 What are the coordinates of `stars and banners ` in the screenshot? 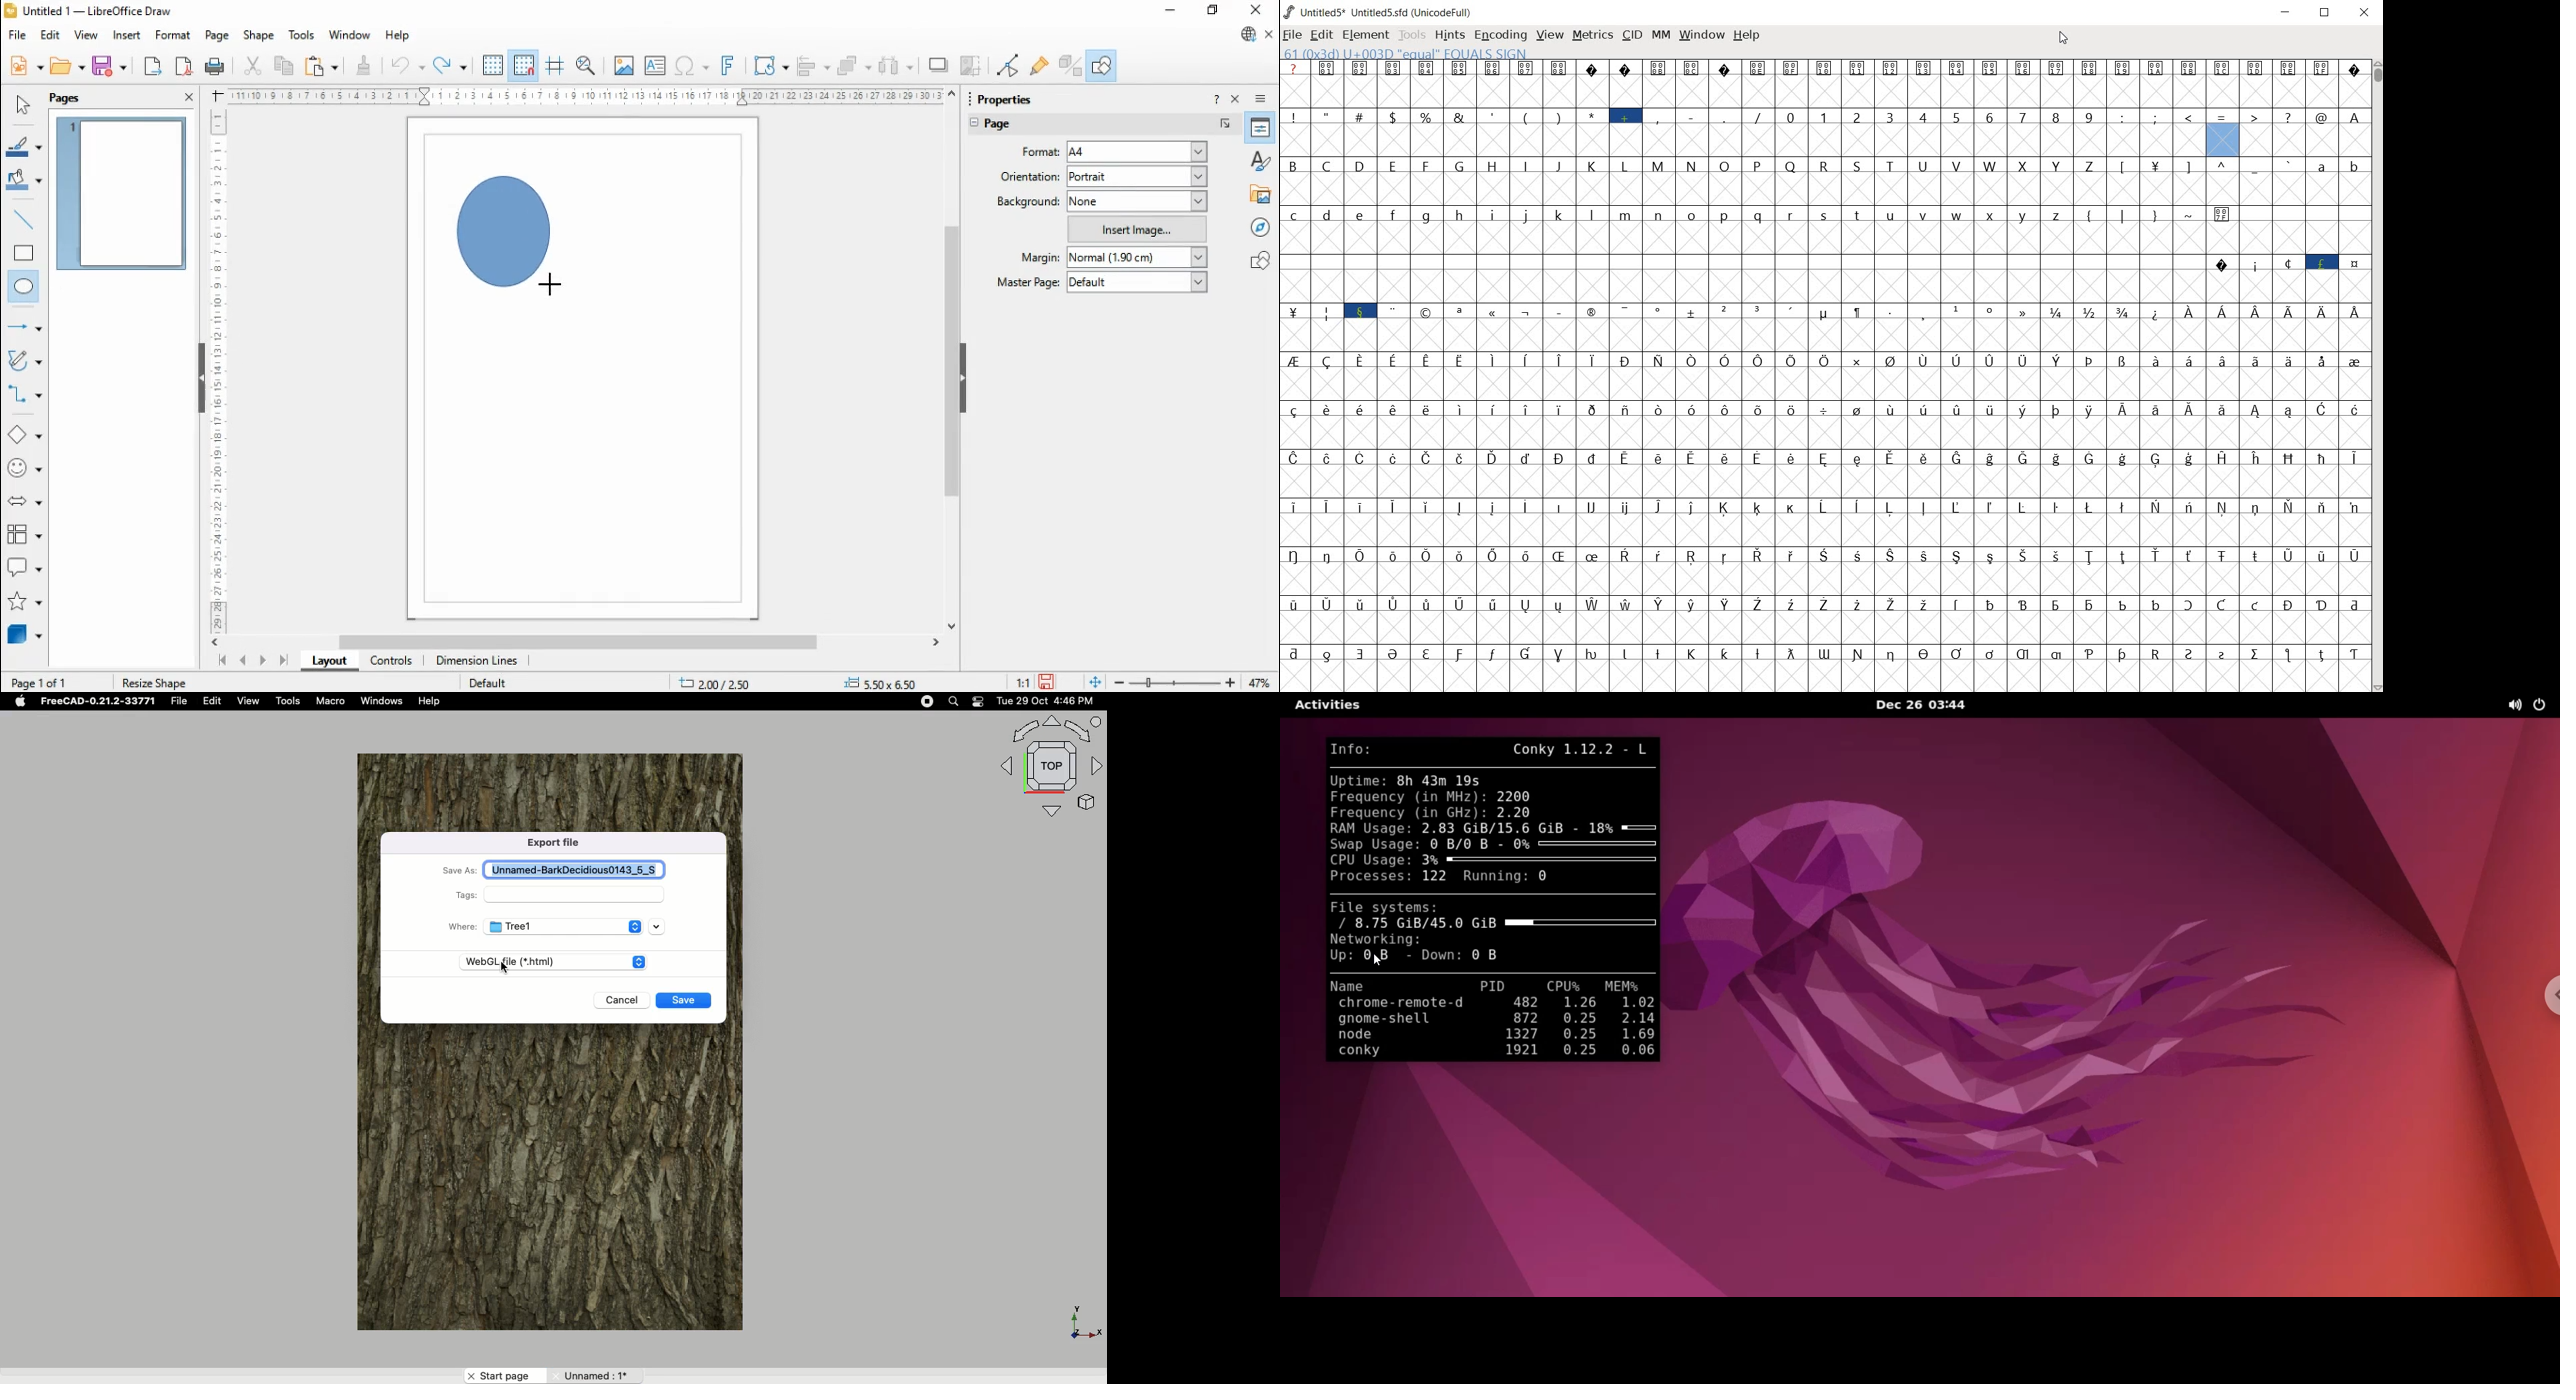 It's located at (23, 603).